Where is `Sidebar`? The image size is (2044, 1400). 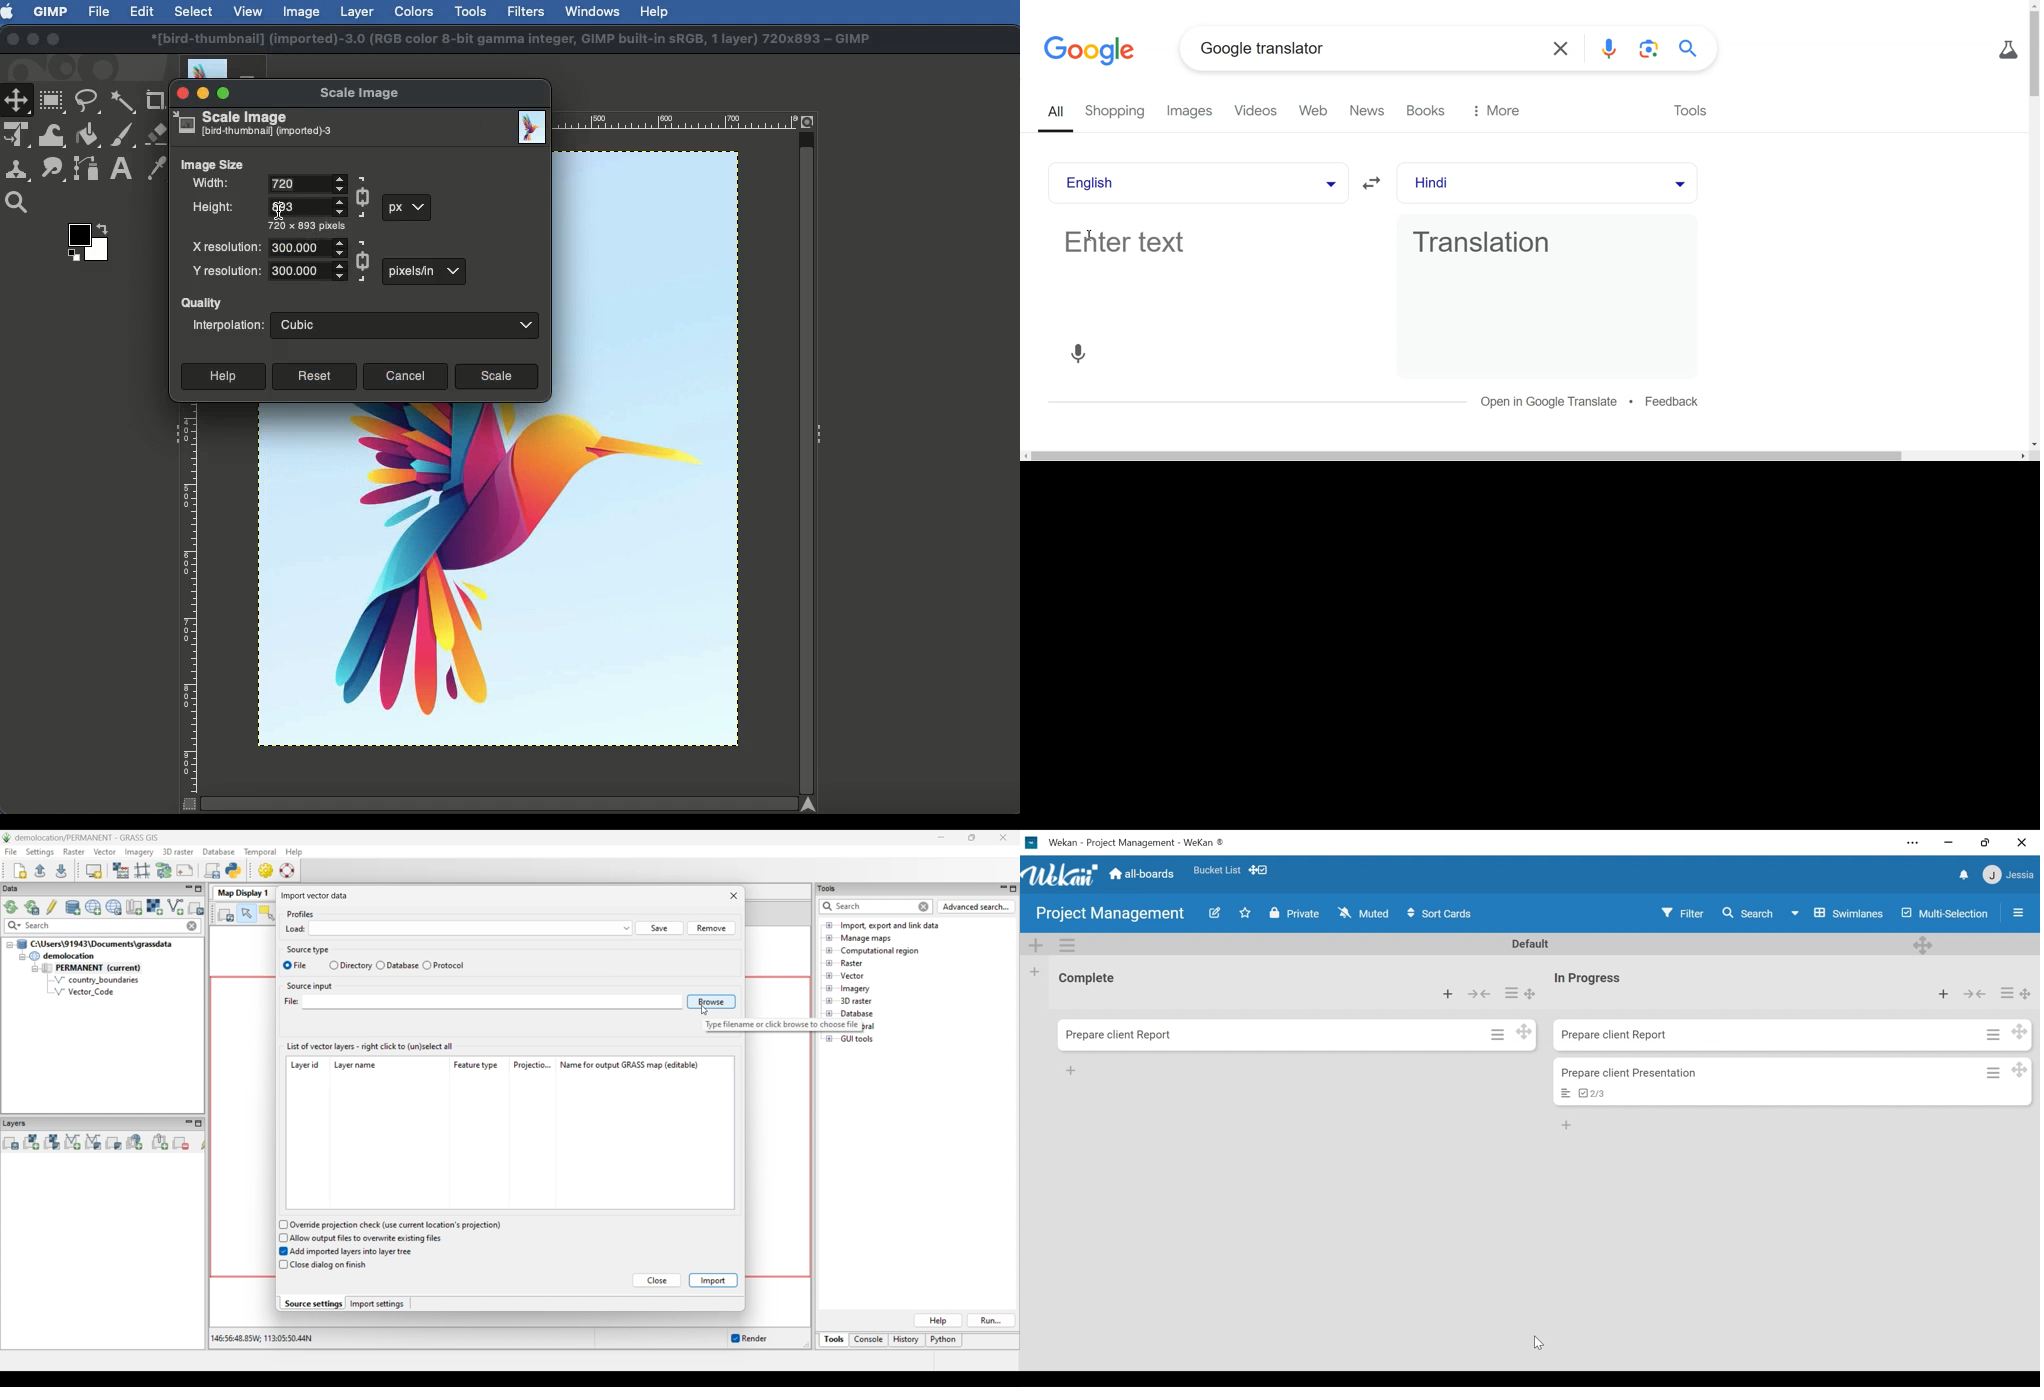 Sidebar is located at coordinates (2011, 913).